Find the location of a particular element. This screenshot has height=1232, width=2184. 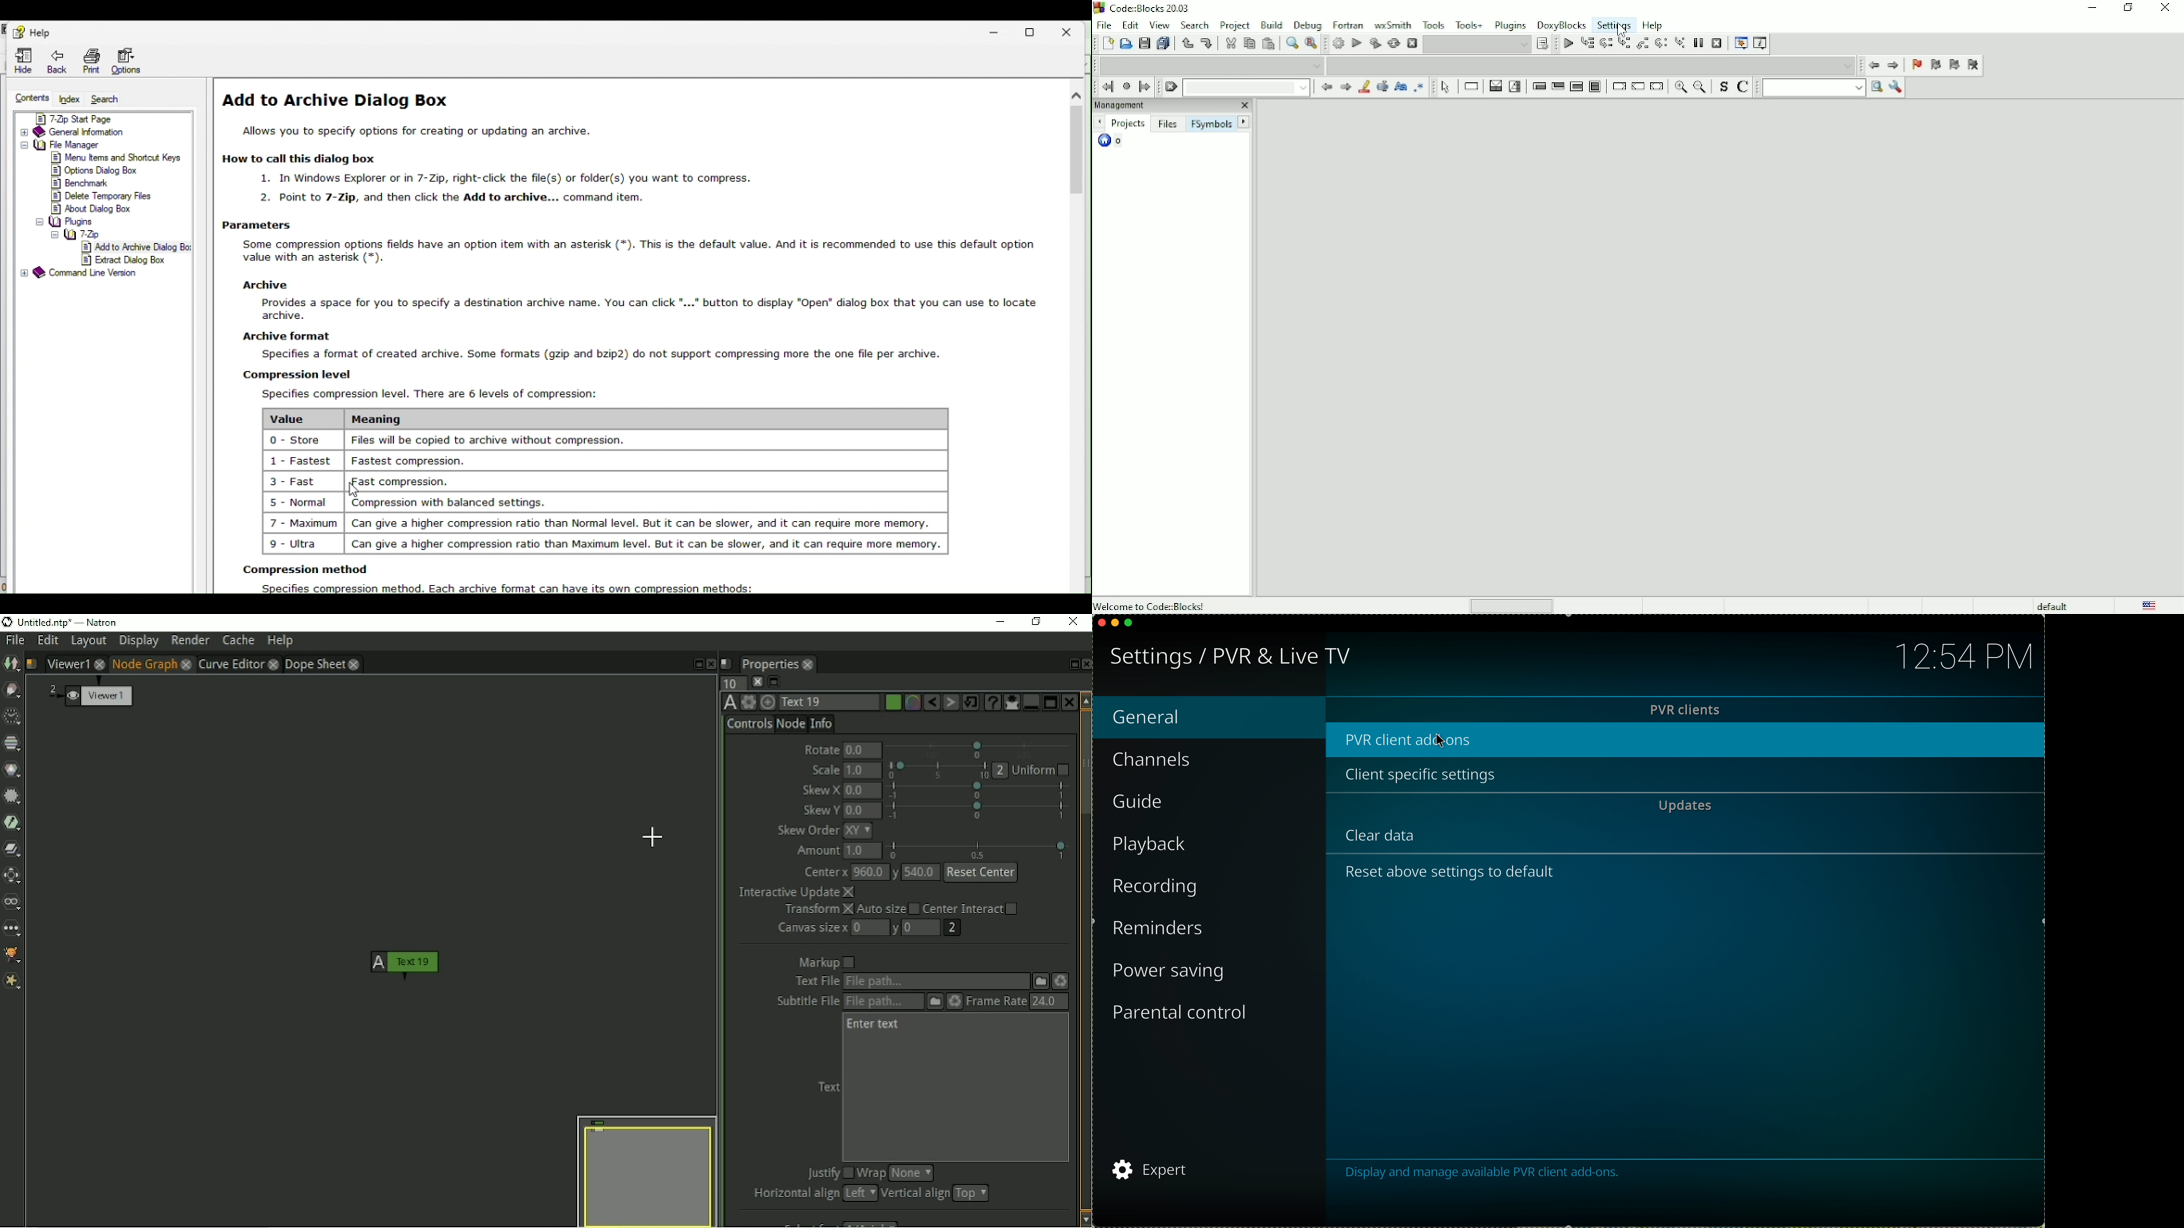

"expert” configuration mode is located at coordinates (1152, 1171).